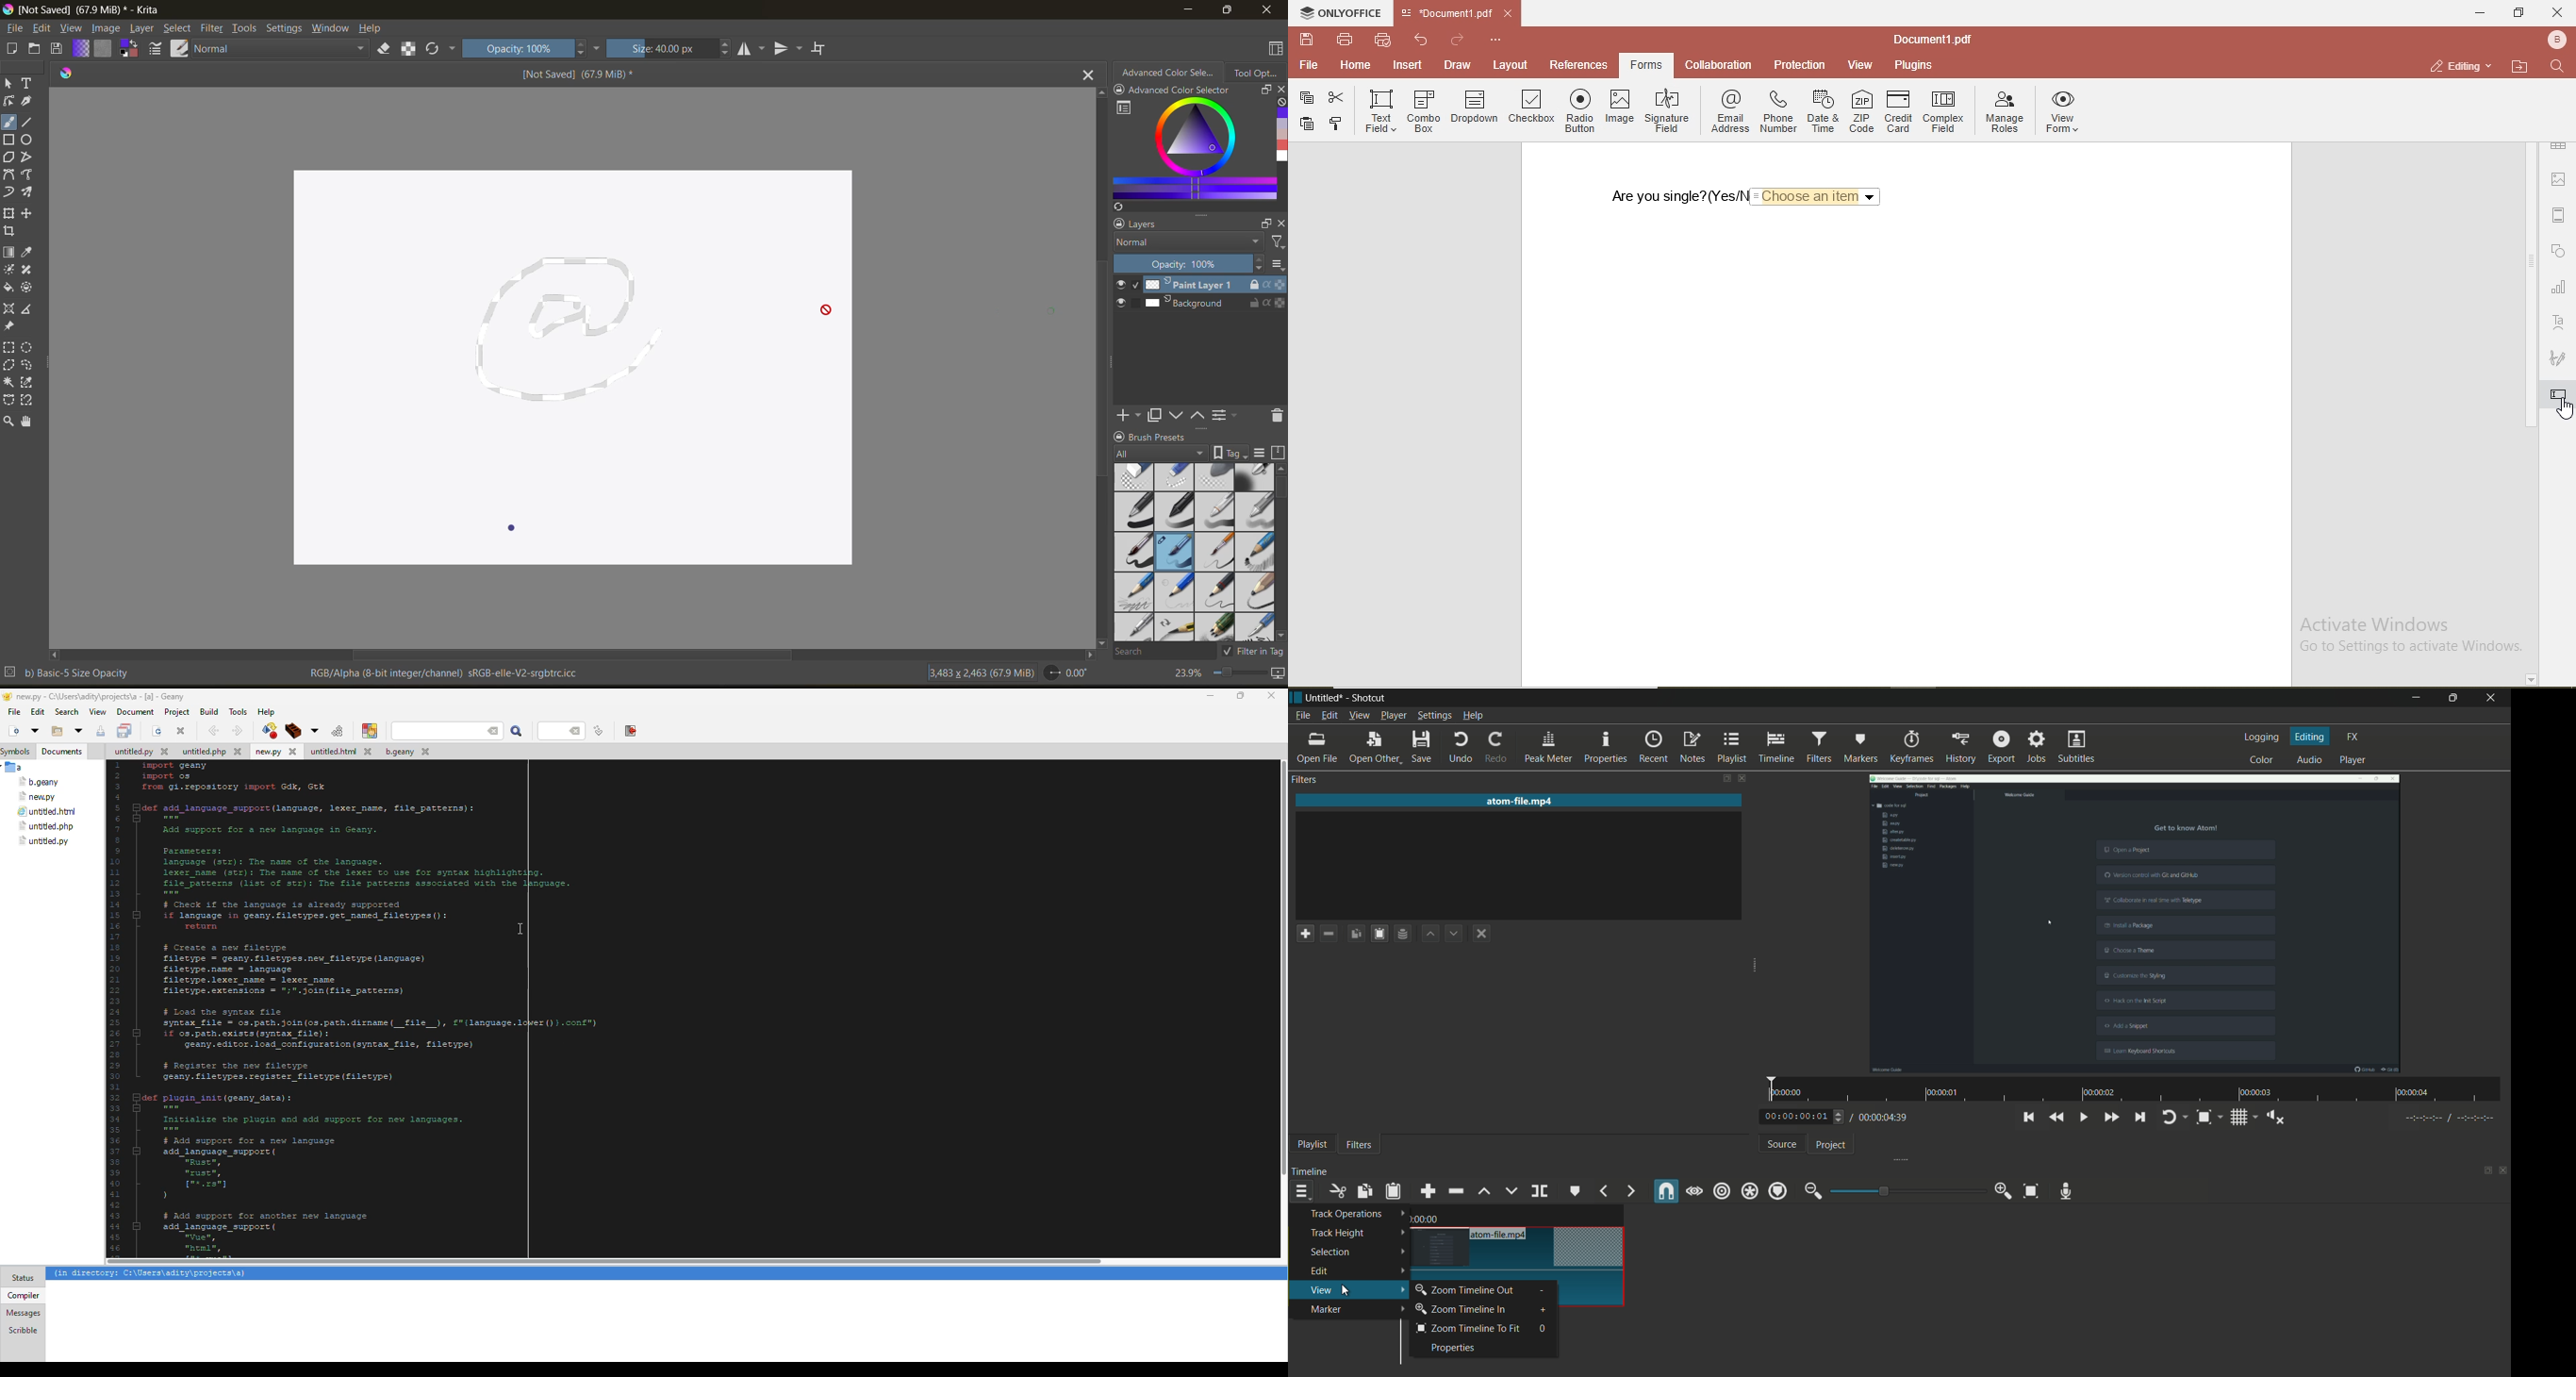 This screenshot has height=1400, width=2576. What do you see at coordinates (1214, 477) in the screenshot?
I see `soft eraser` at bounding box center [1214, 477].